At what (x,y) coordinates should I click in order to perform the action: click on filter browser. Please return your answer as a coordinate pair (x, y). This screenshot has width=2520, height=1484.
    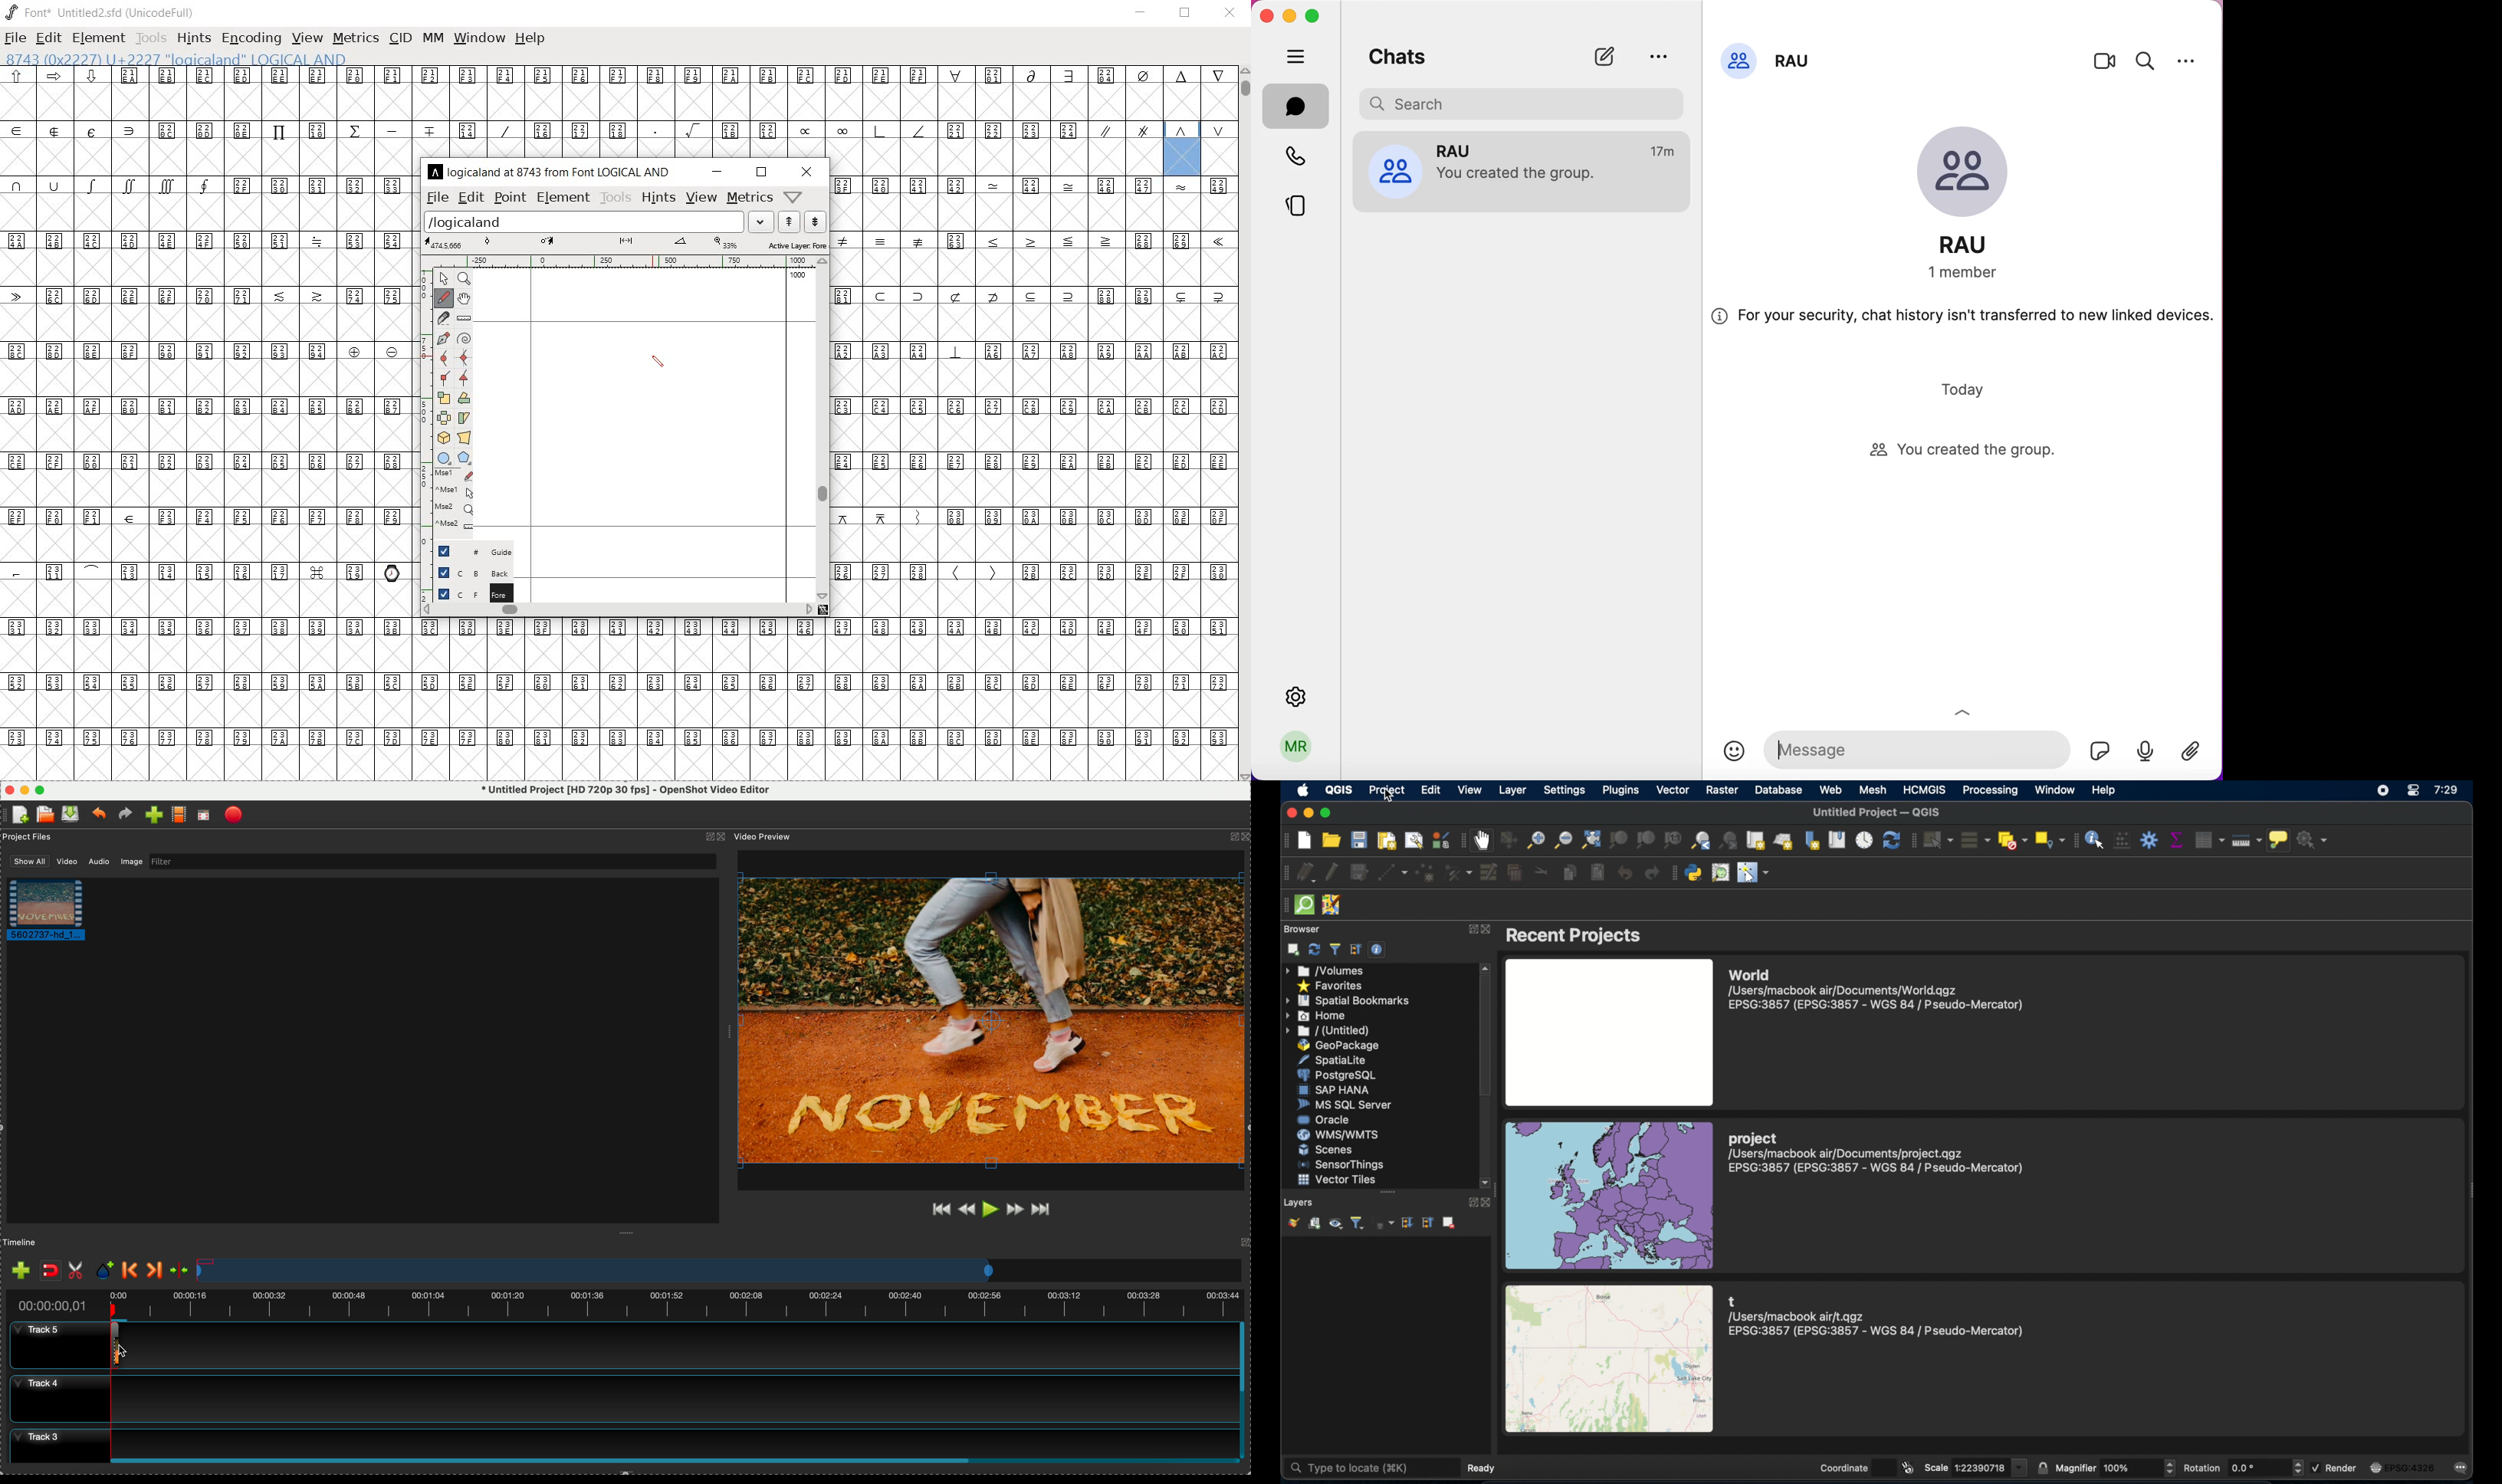
    Looking at the image, I should click on (1334, 949).